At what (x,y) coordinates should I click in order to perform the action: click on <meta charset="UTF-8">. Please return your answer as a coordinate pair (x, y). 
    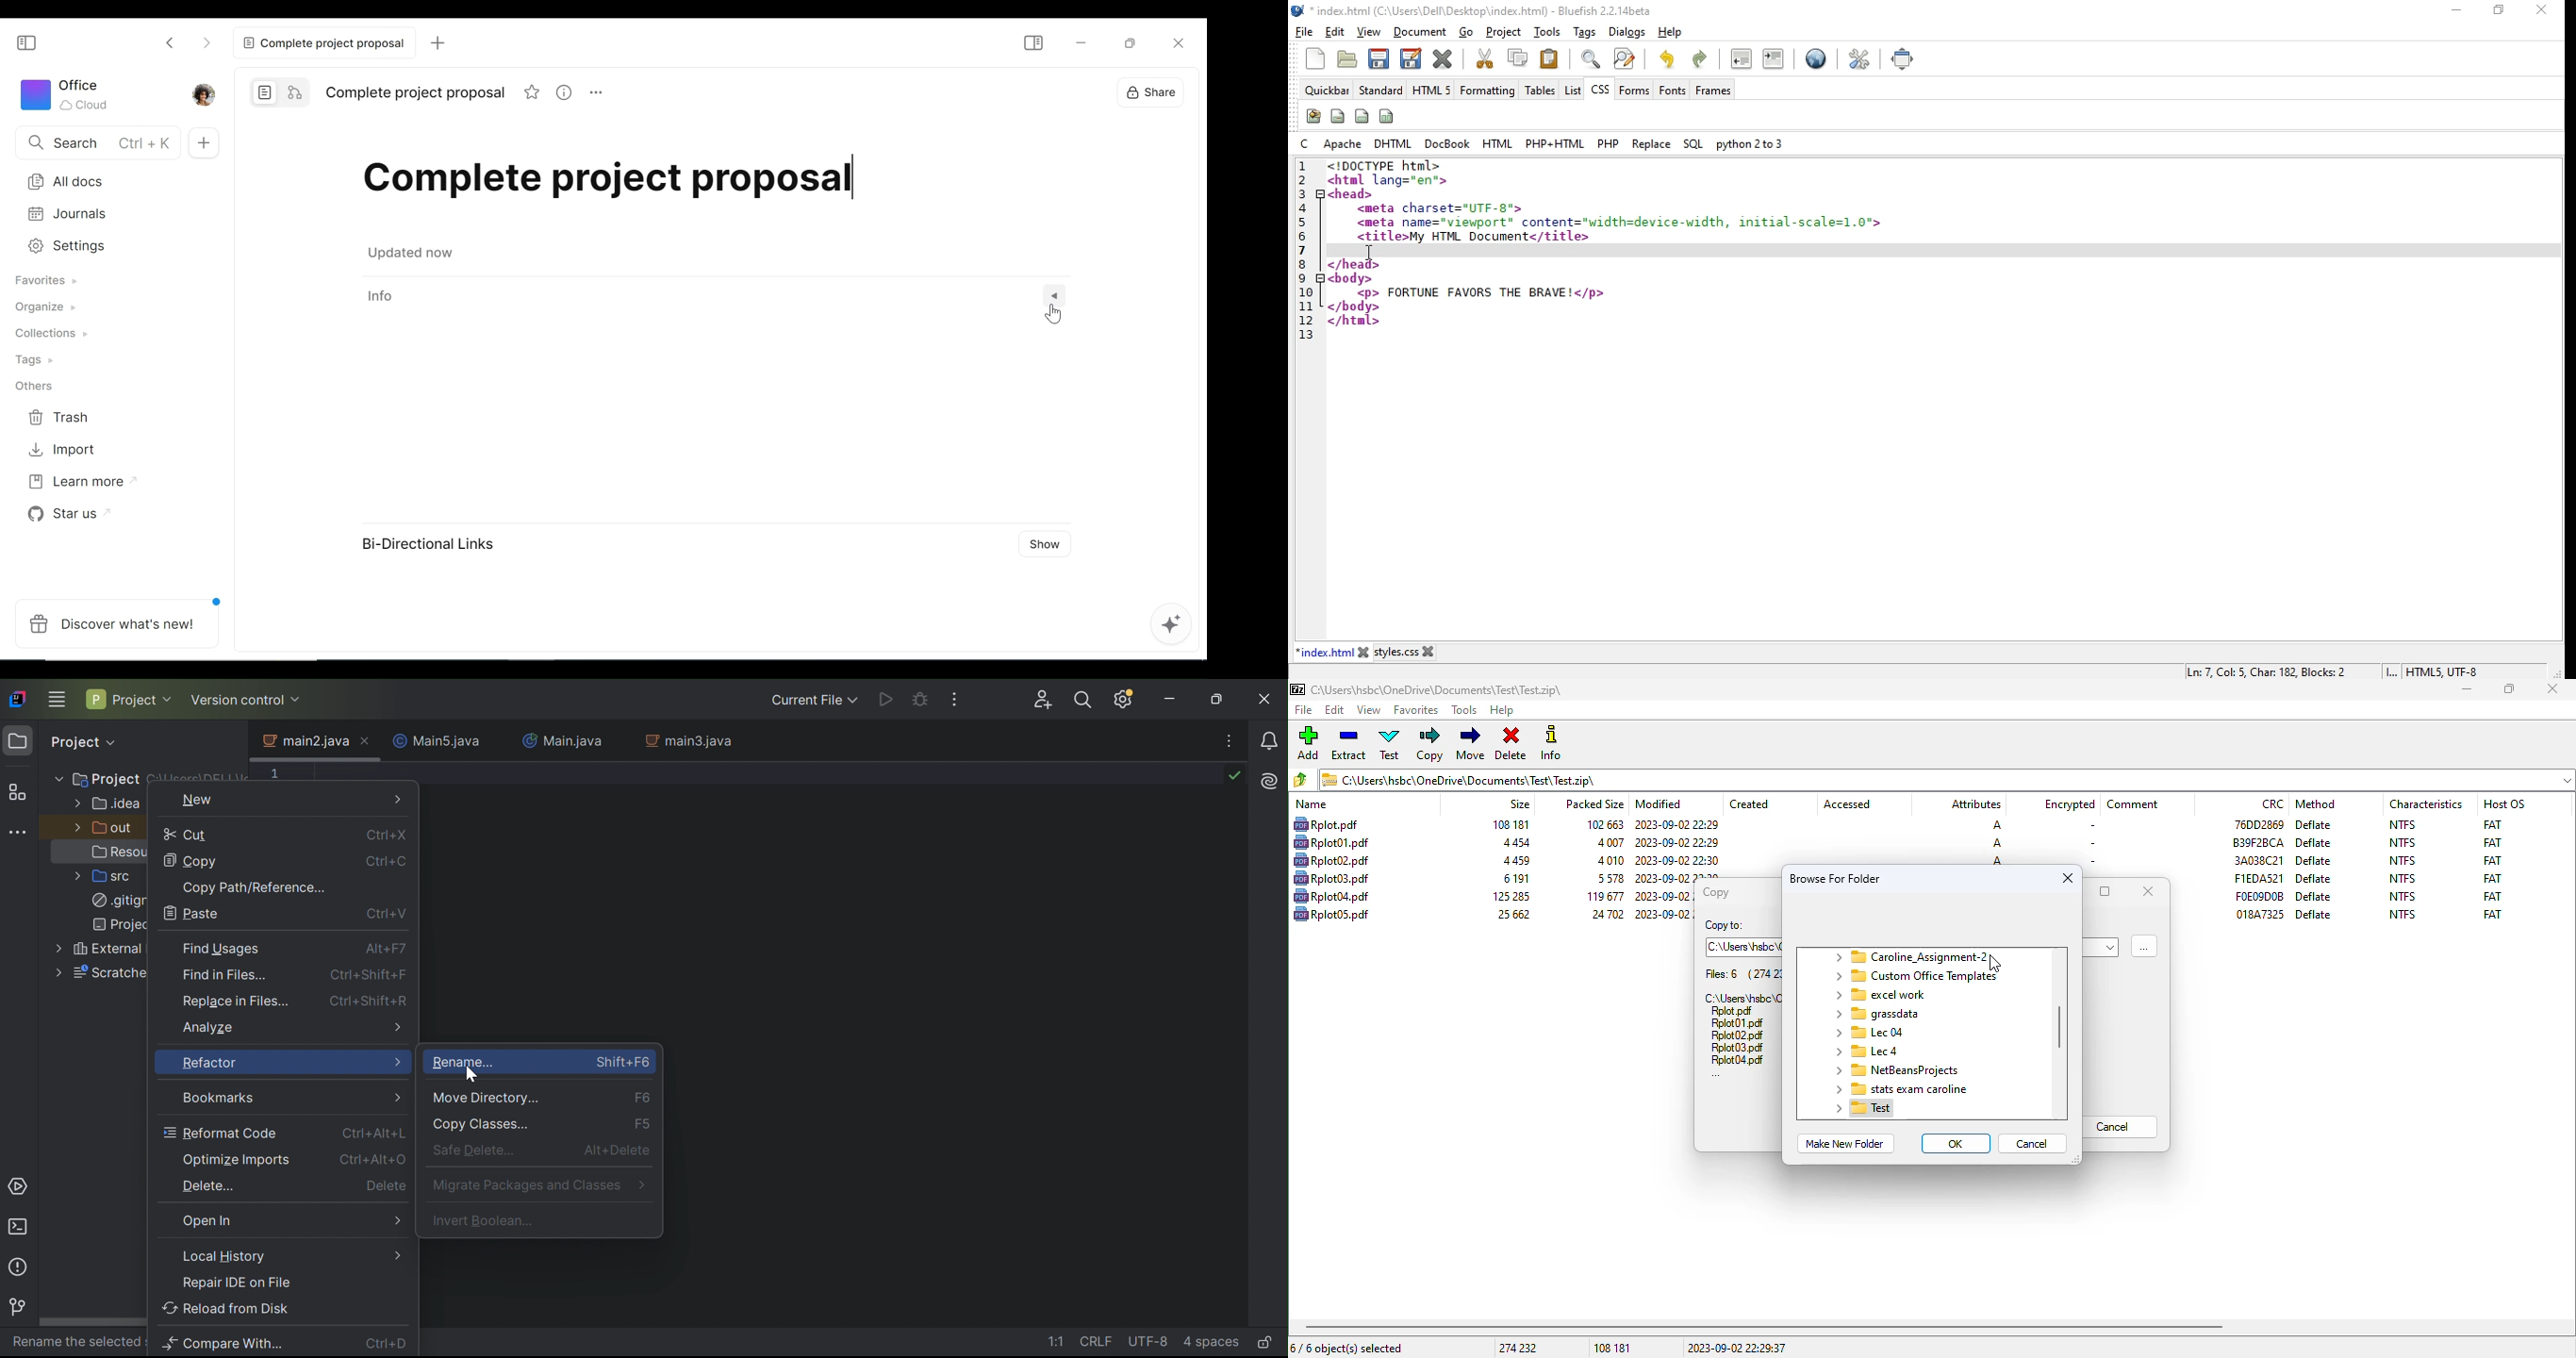
    Looking at the image, I should click on (1444, 209).